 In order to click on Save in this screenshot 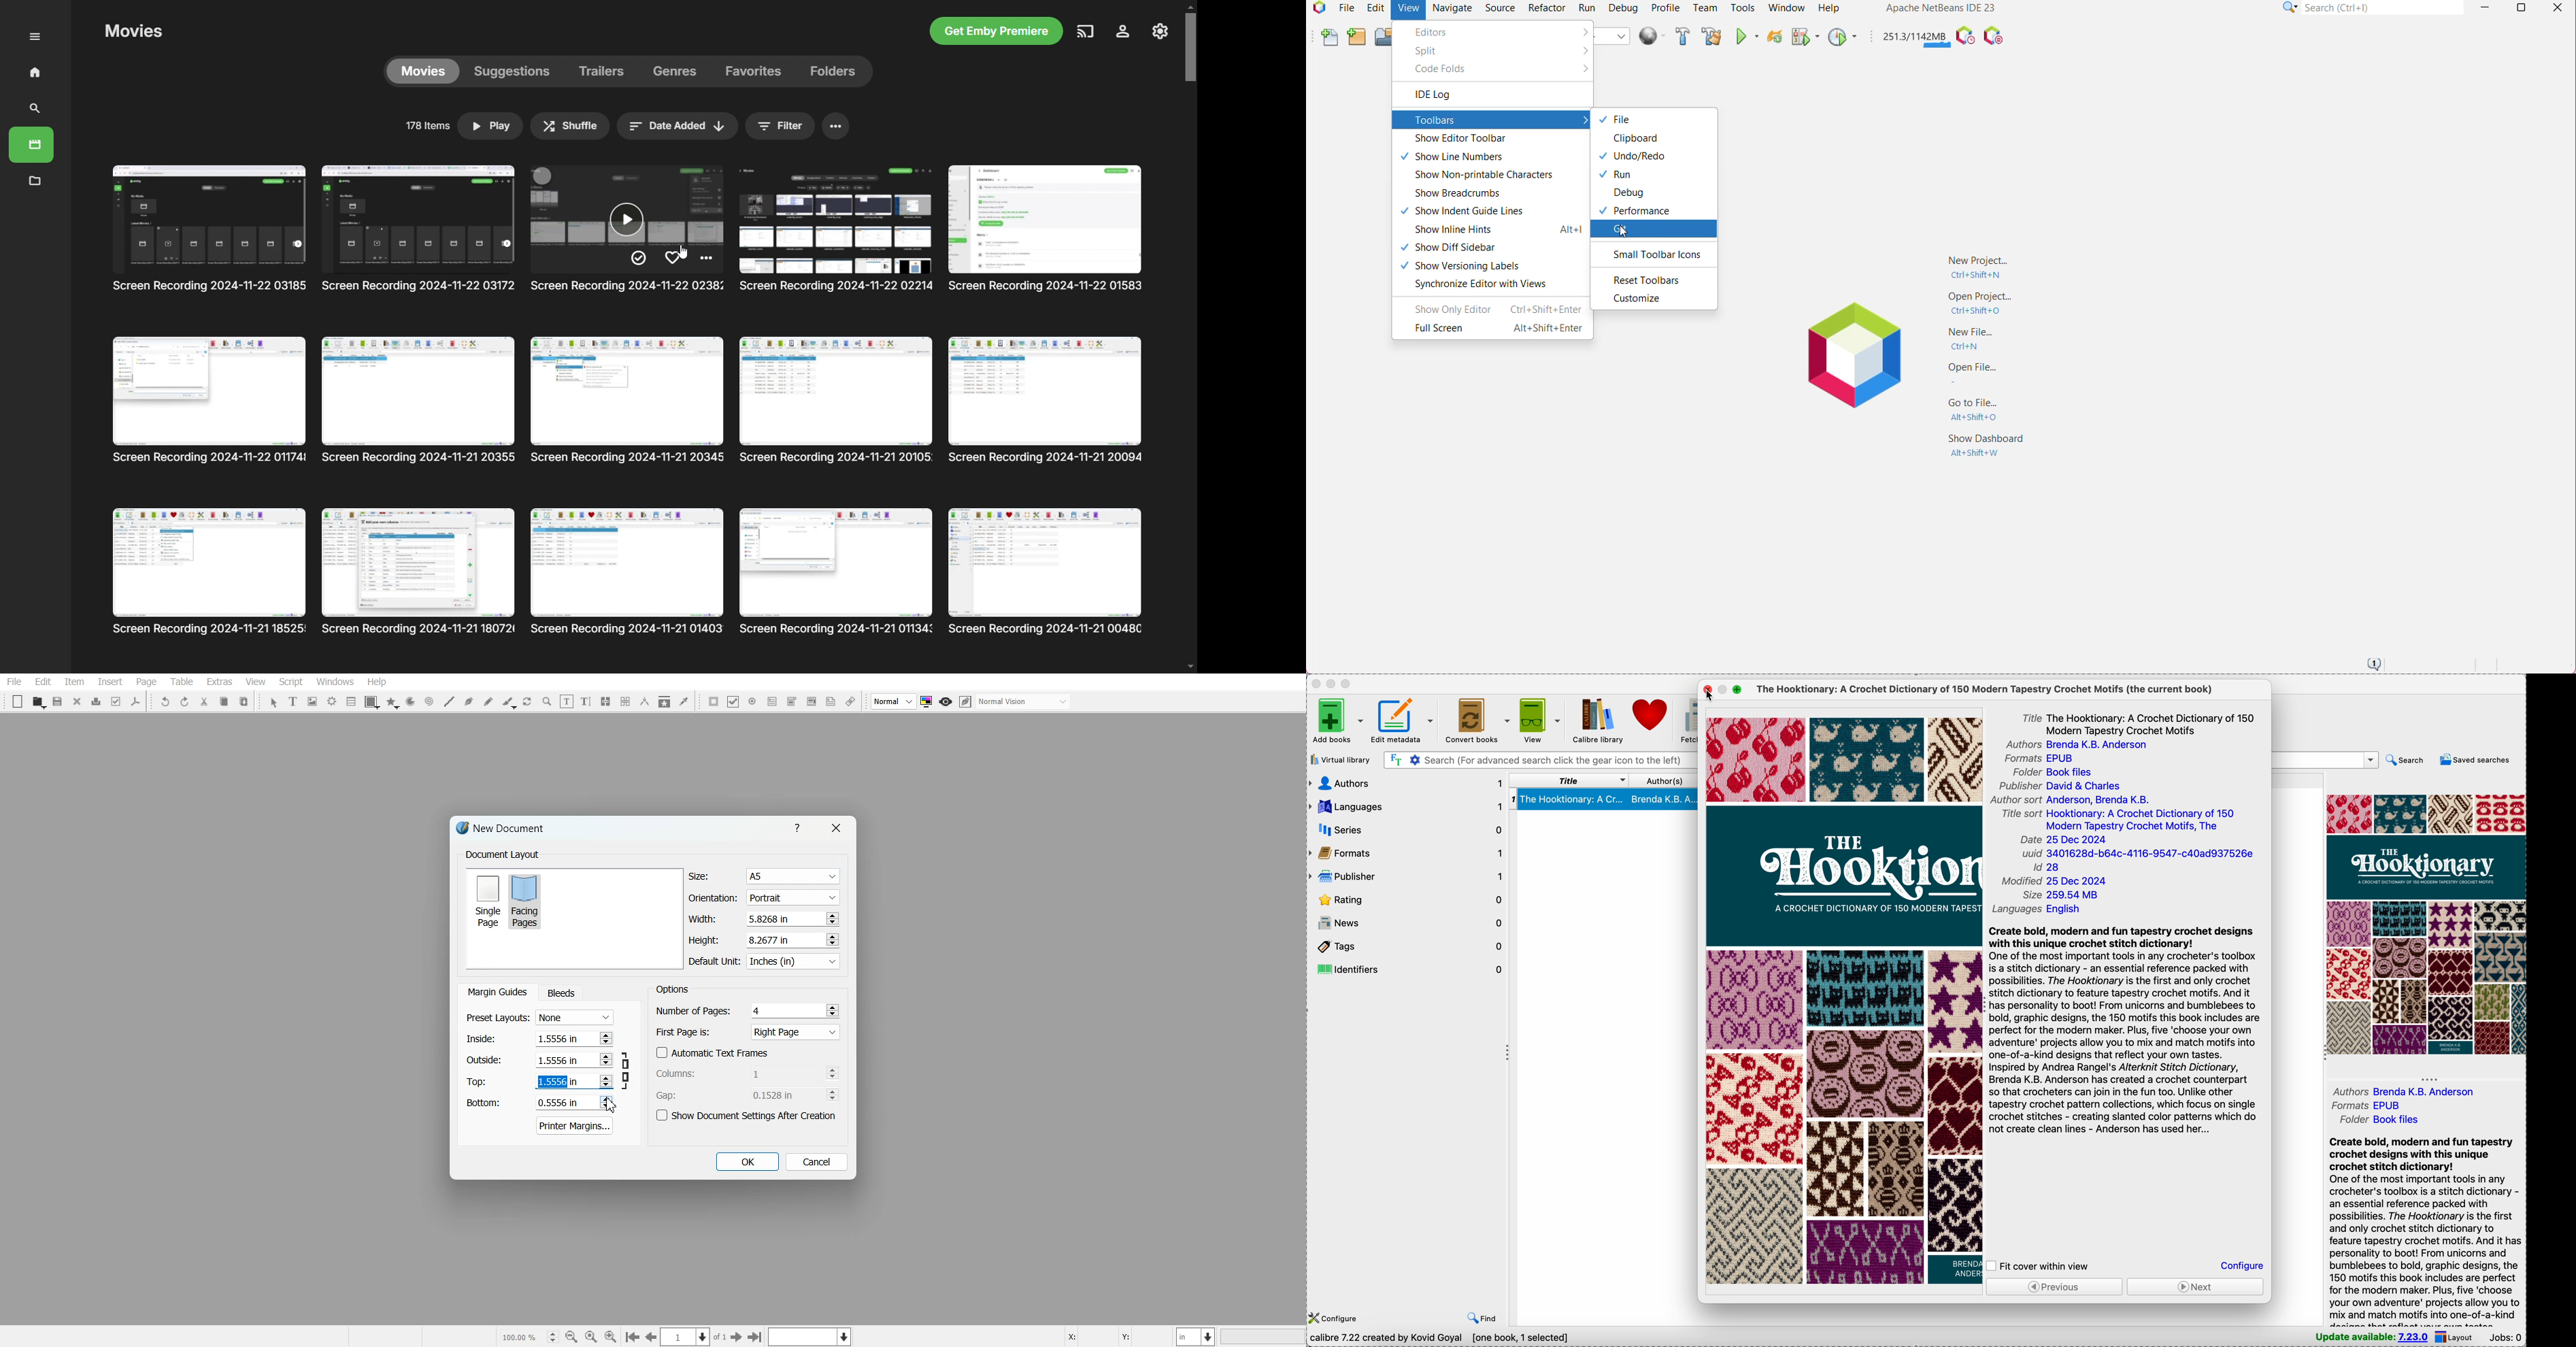, I will do `click(58, 701)`.